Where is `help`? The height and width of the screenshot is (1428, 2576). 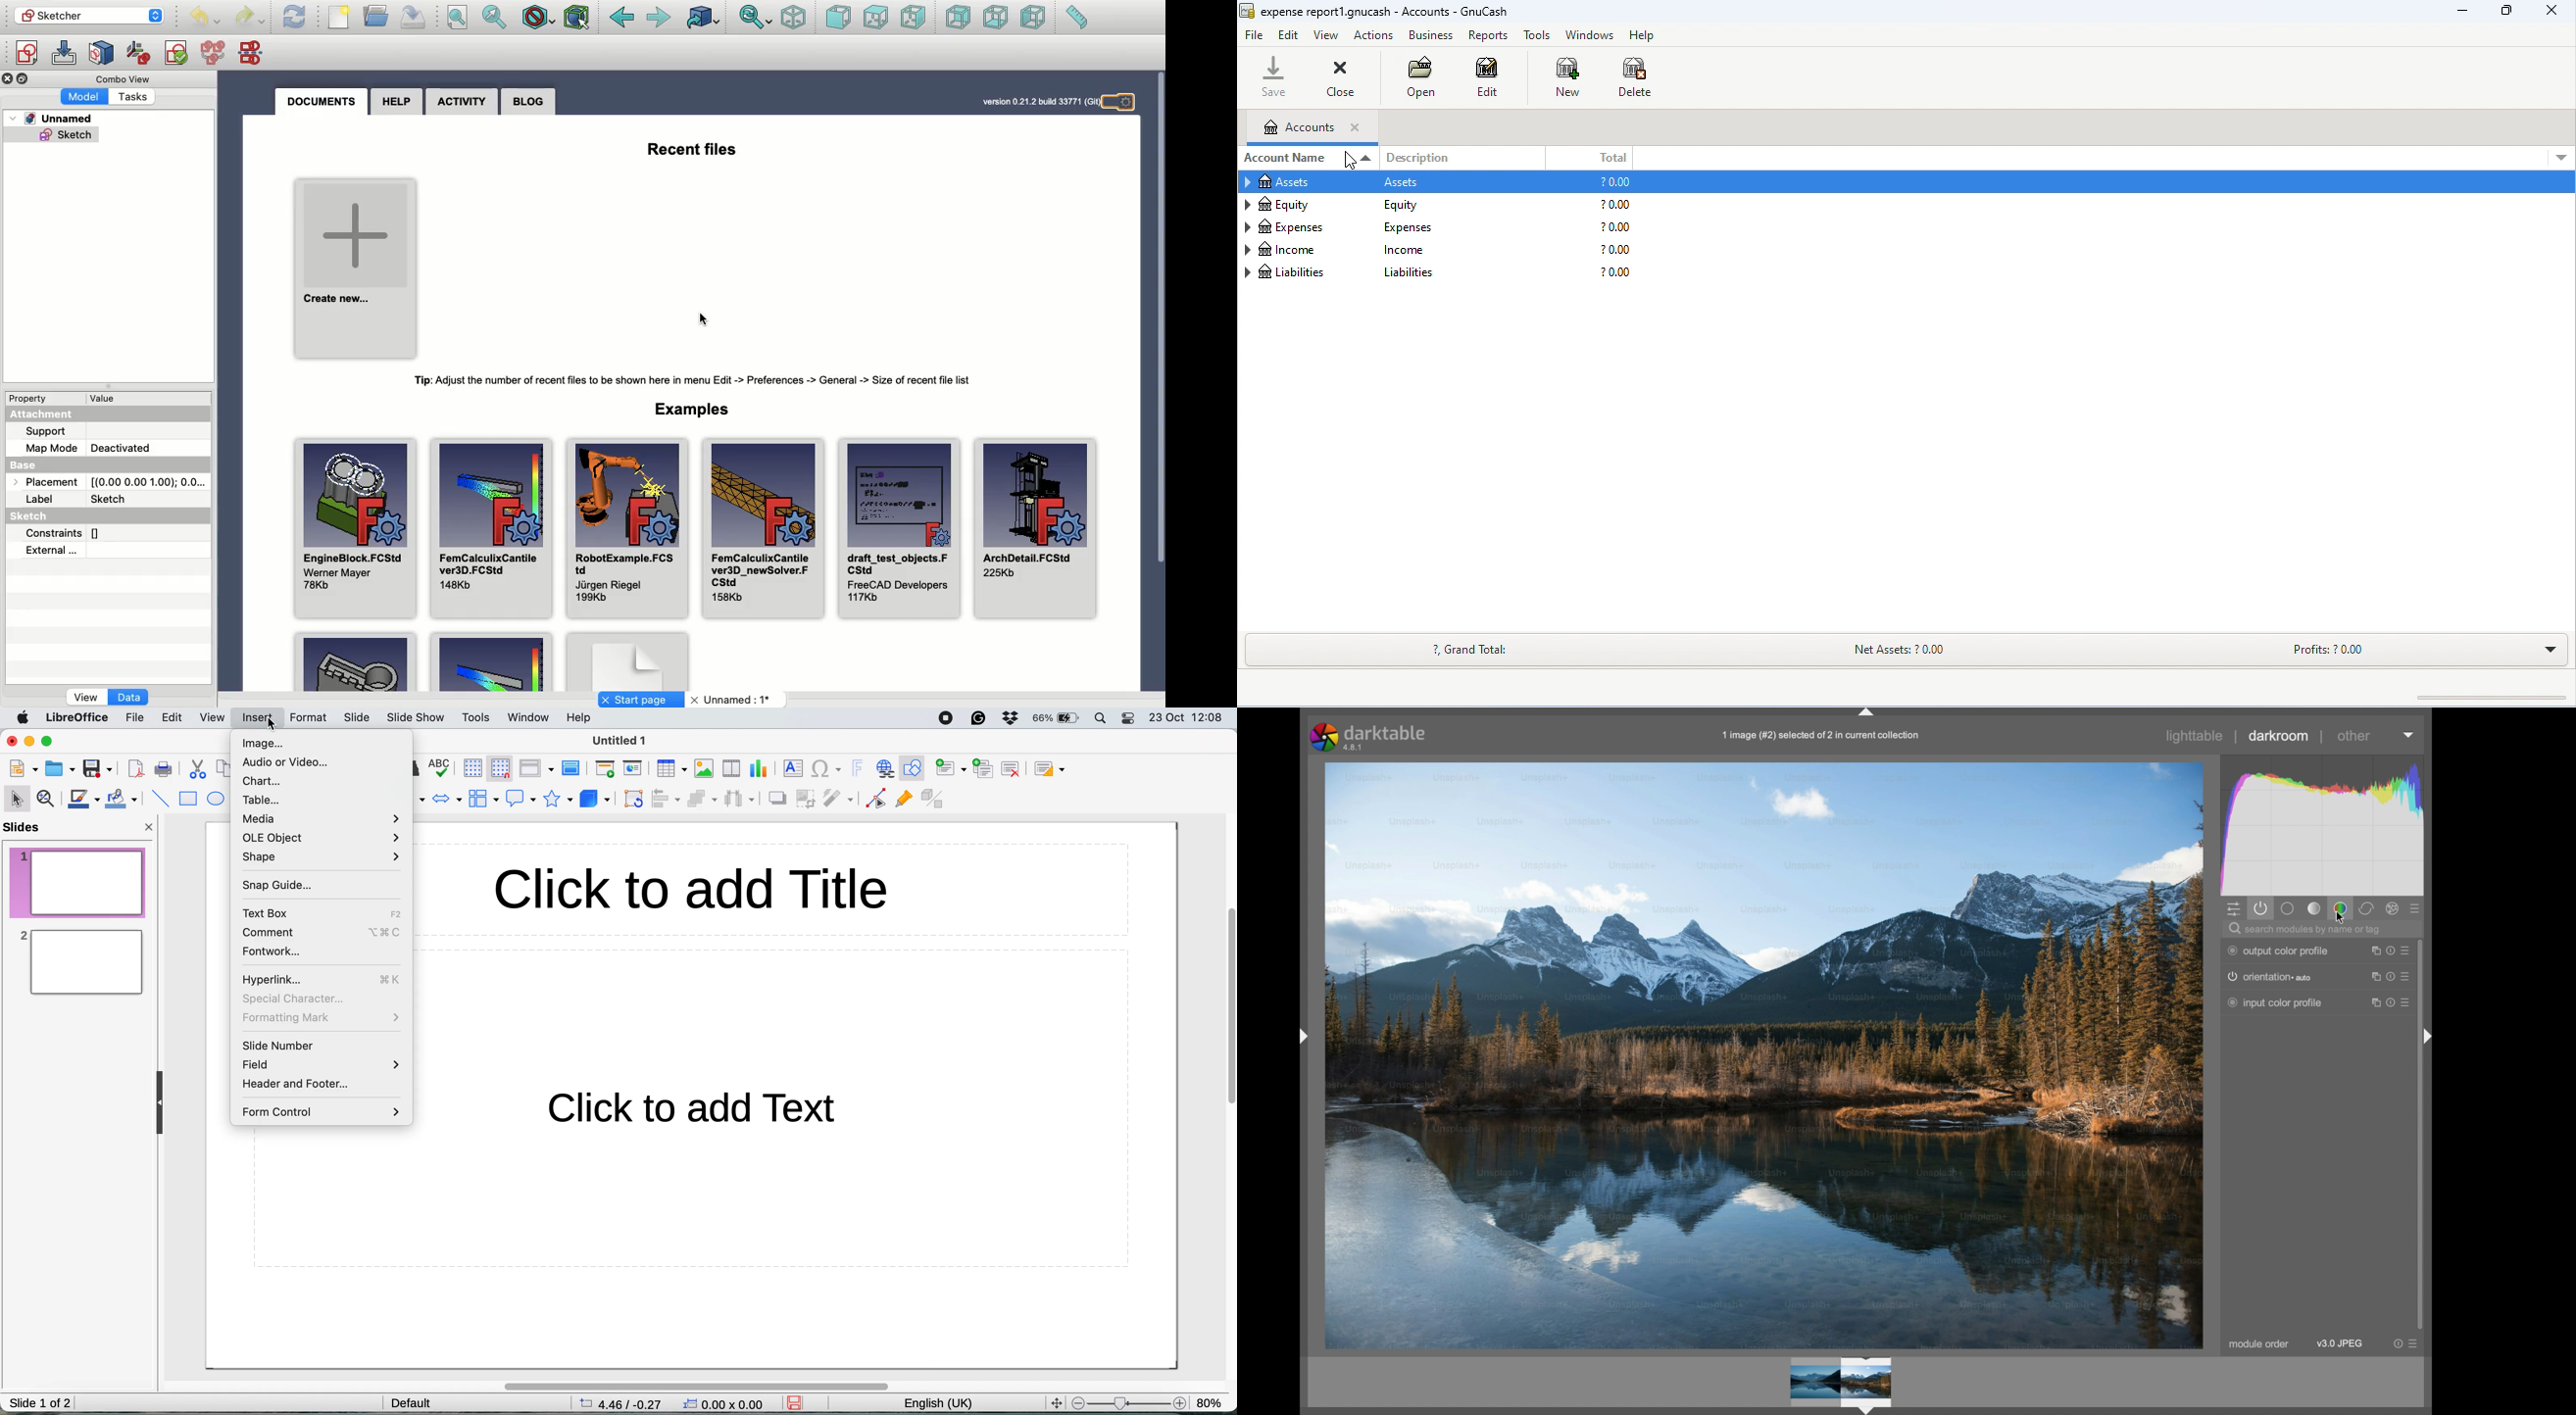
help is located at coordinates (1643, 36).